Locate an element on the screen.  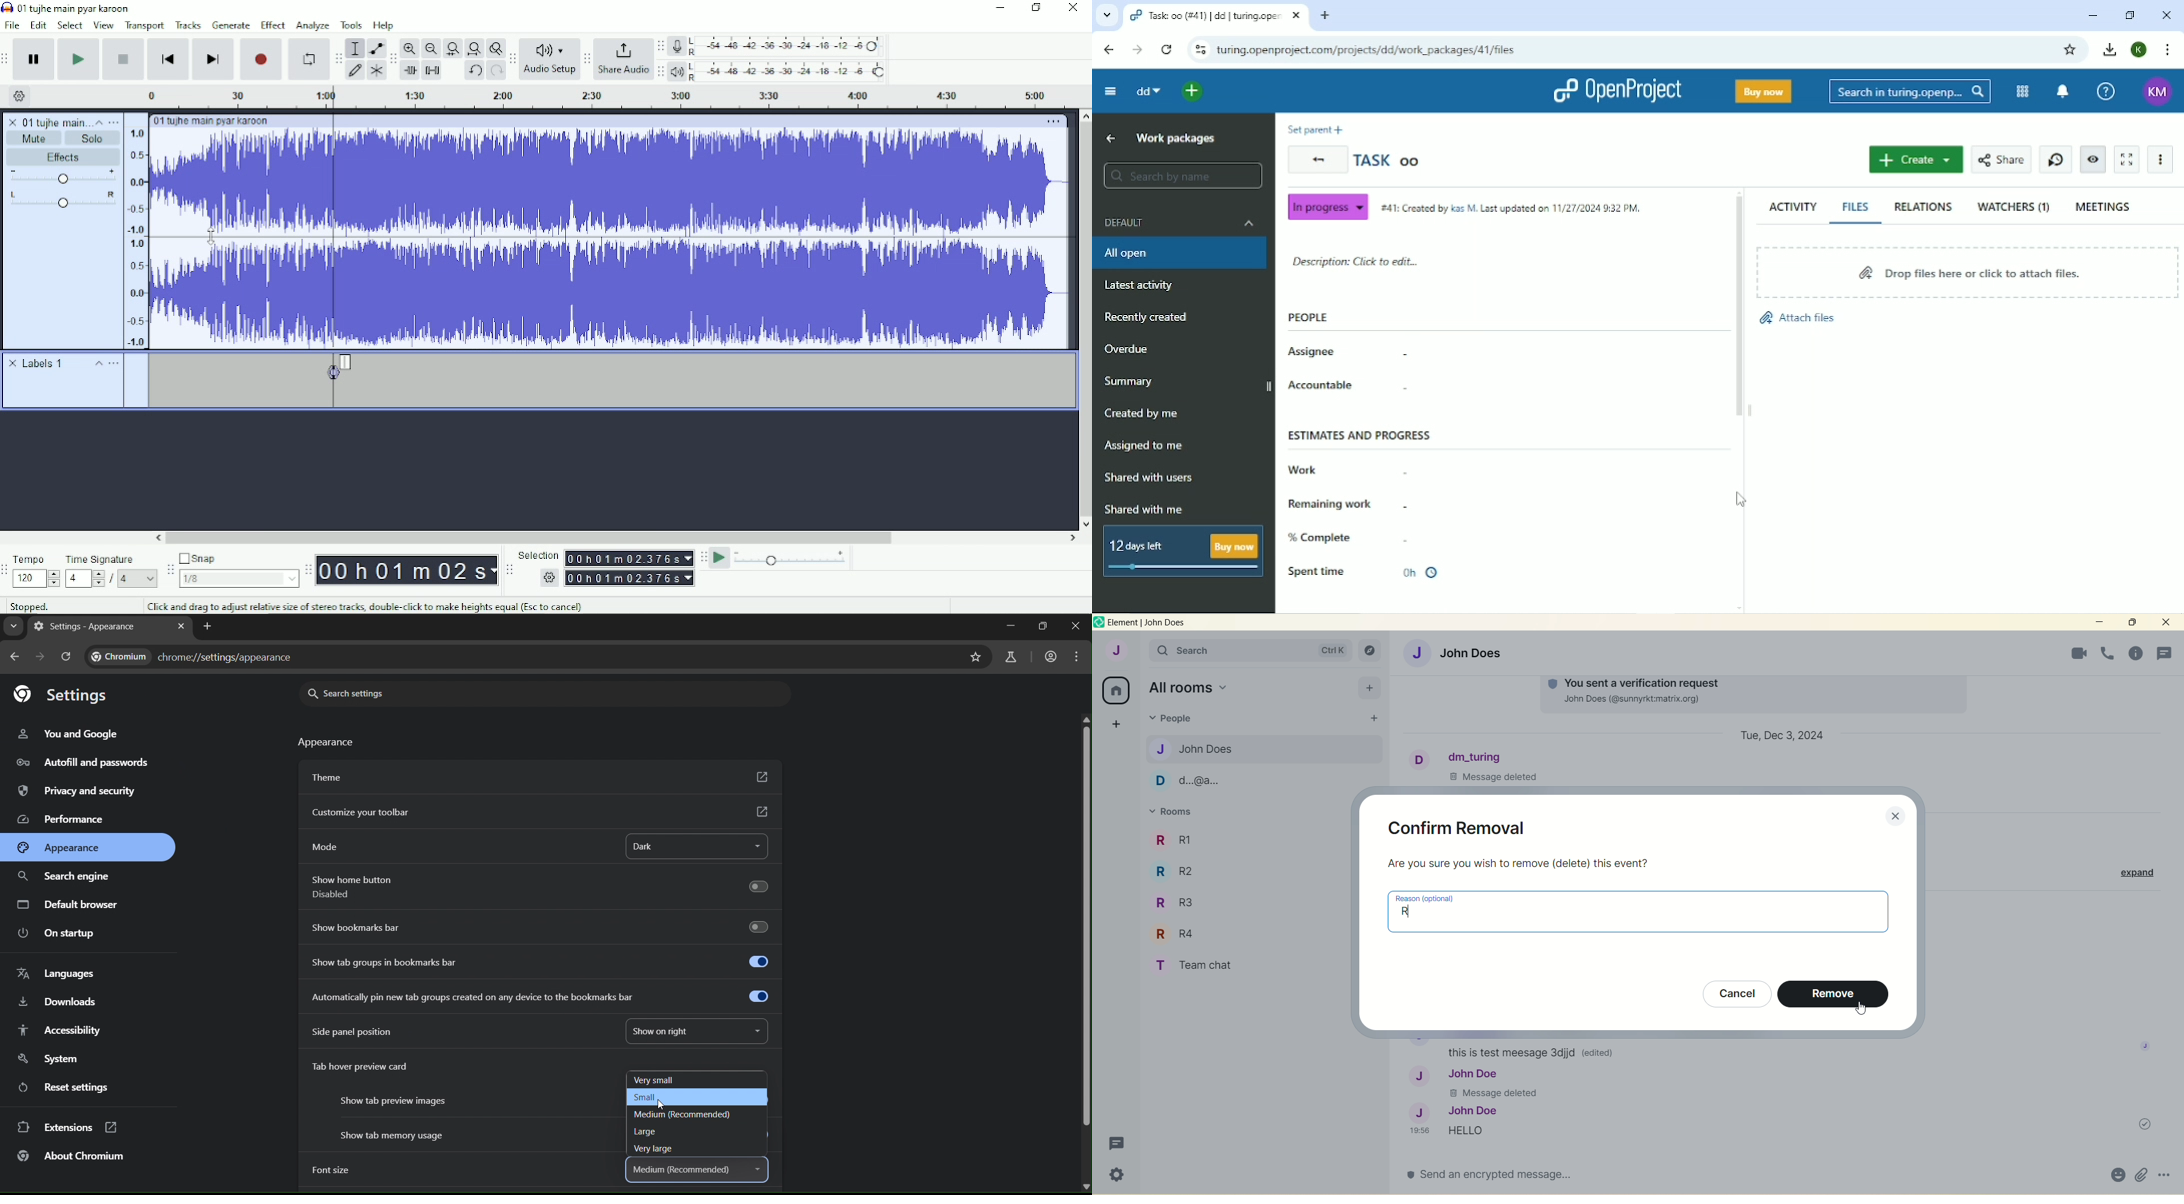
Labels 1 is located at coordinates (36, 362).